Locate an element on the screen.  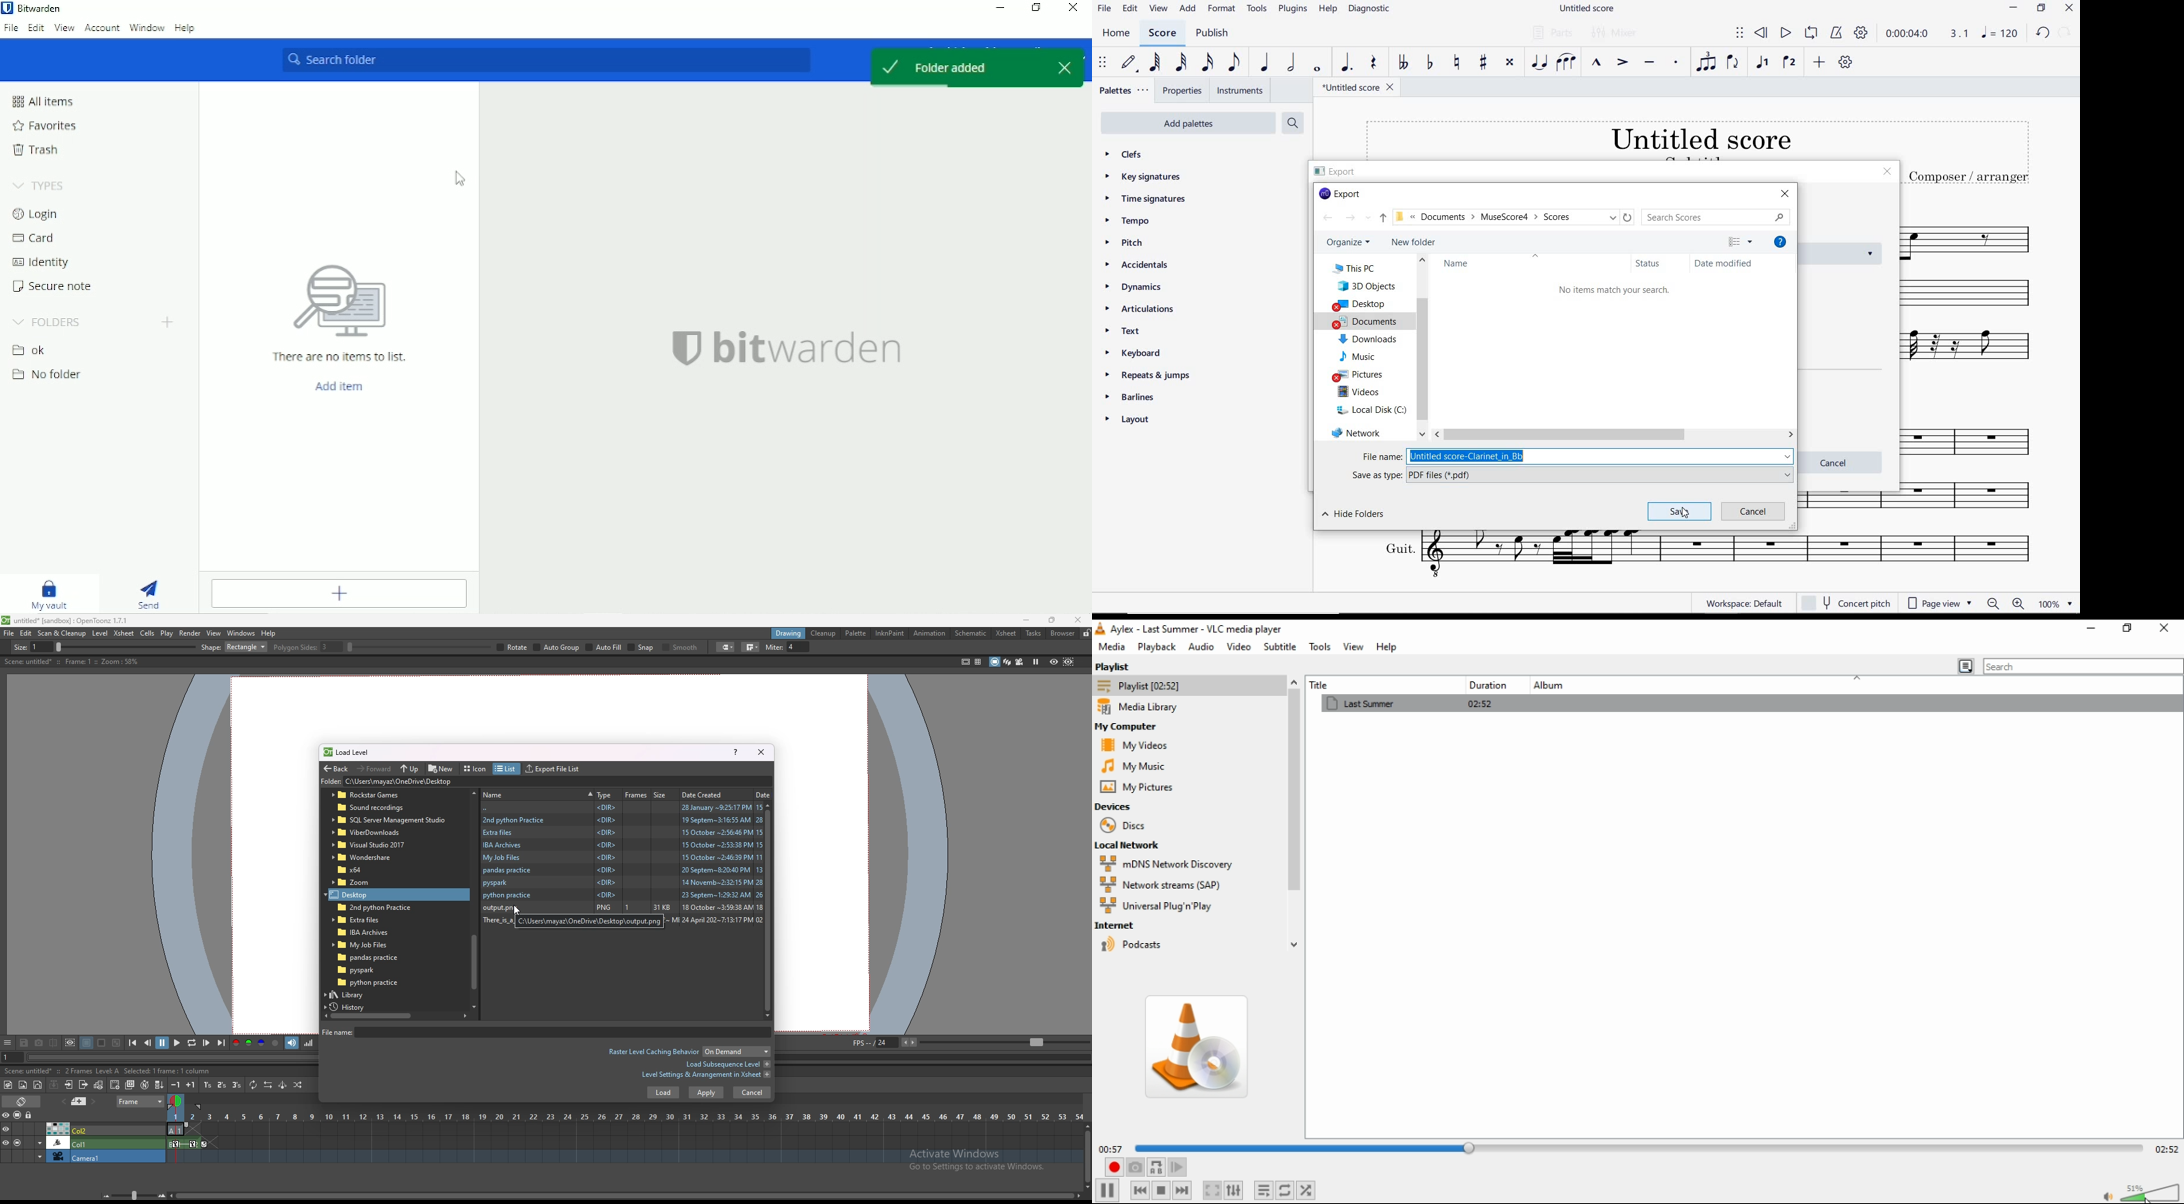
downloads is located at coordinates (1369, 338).